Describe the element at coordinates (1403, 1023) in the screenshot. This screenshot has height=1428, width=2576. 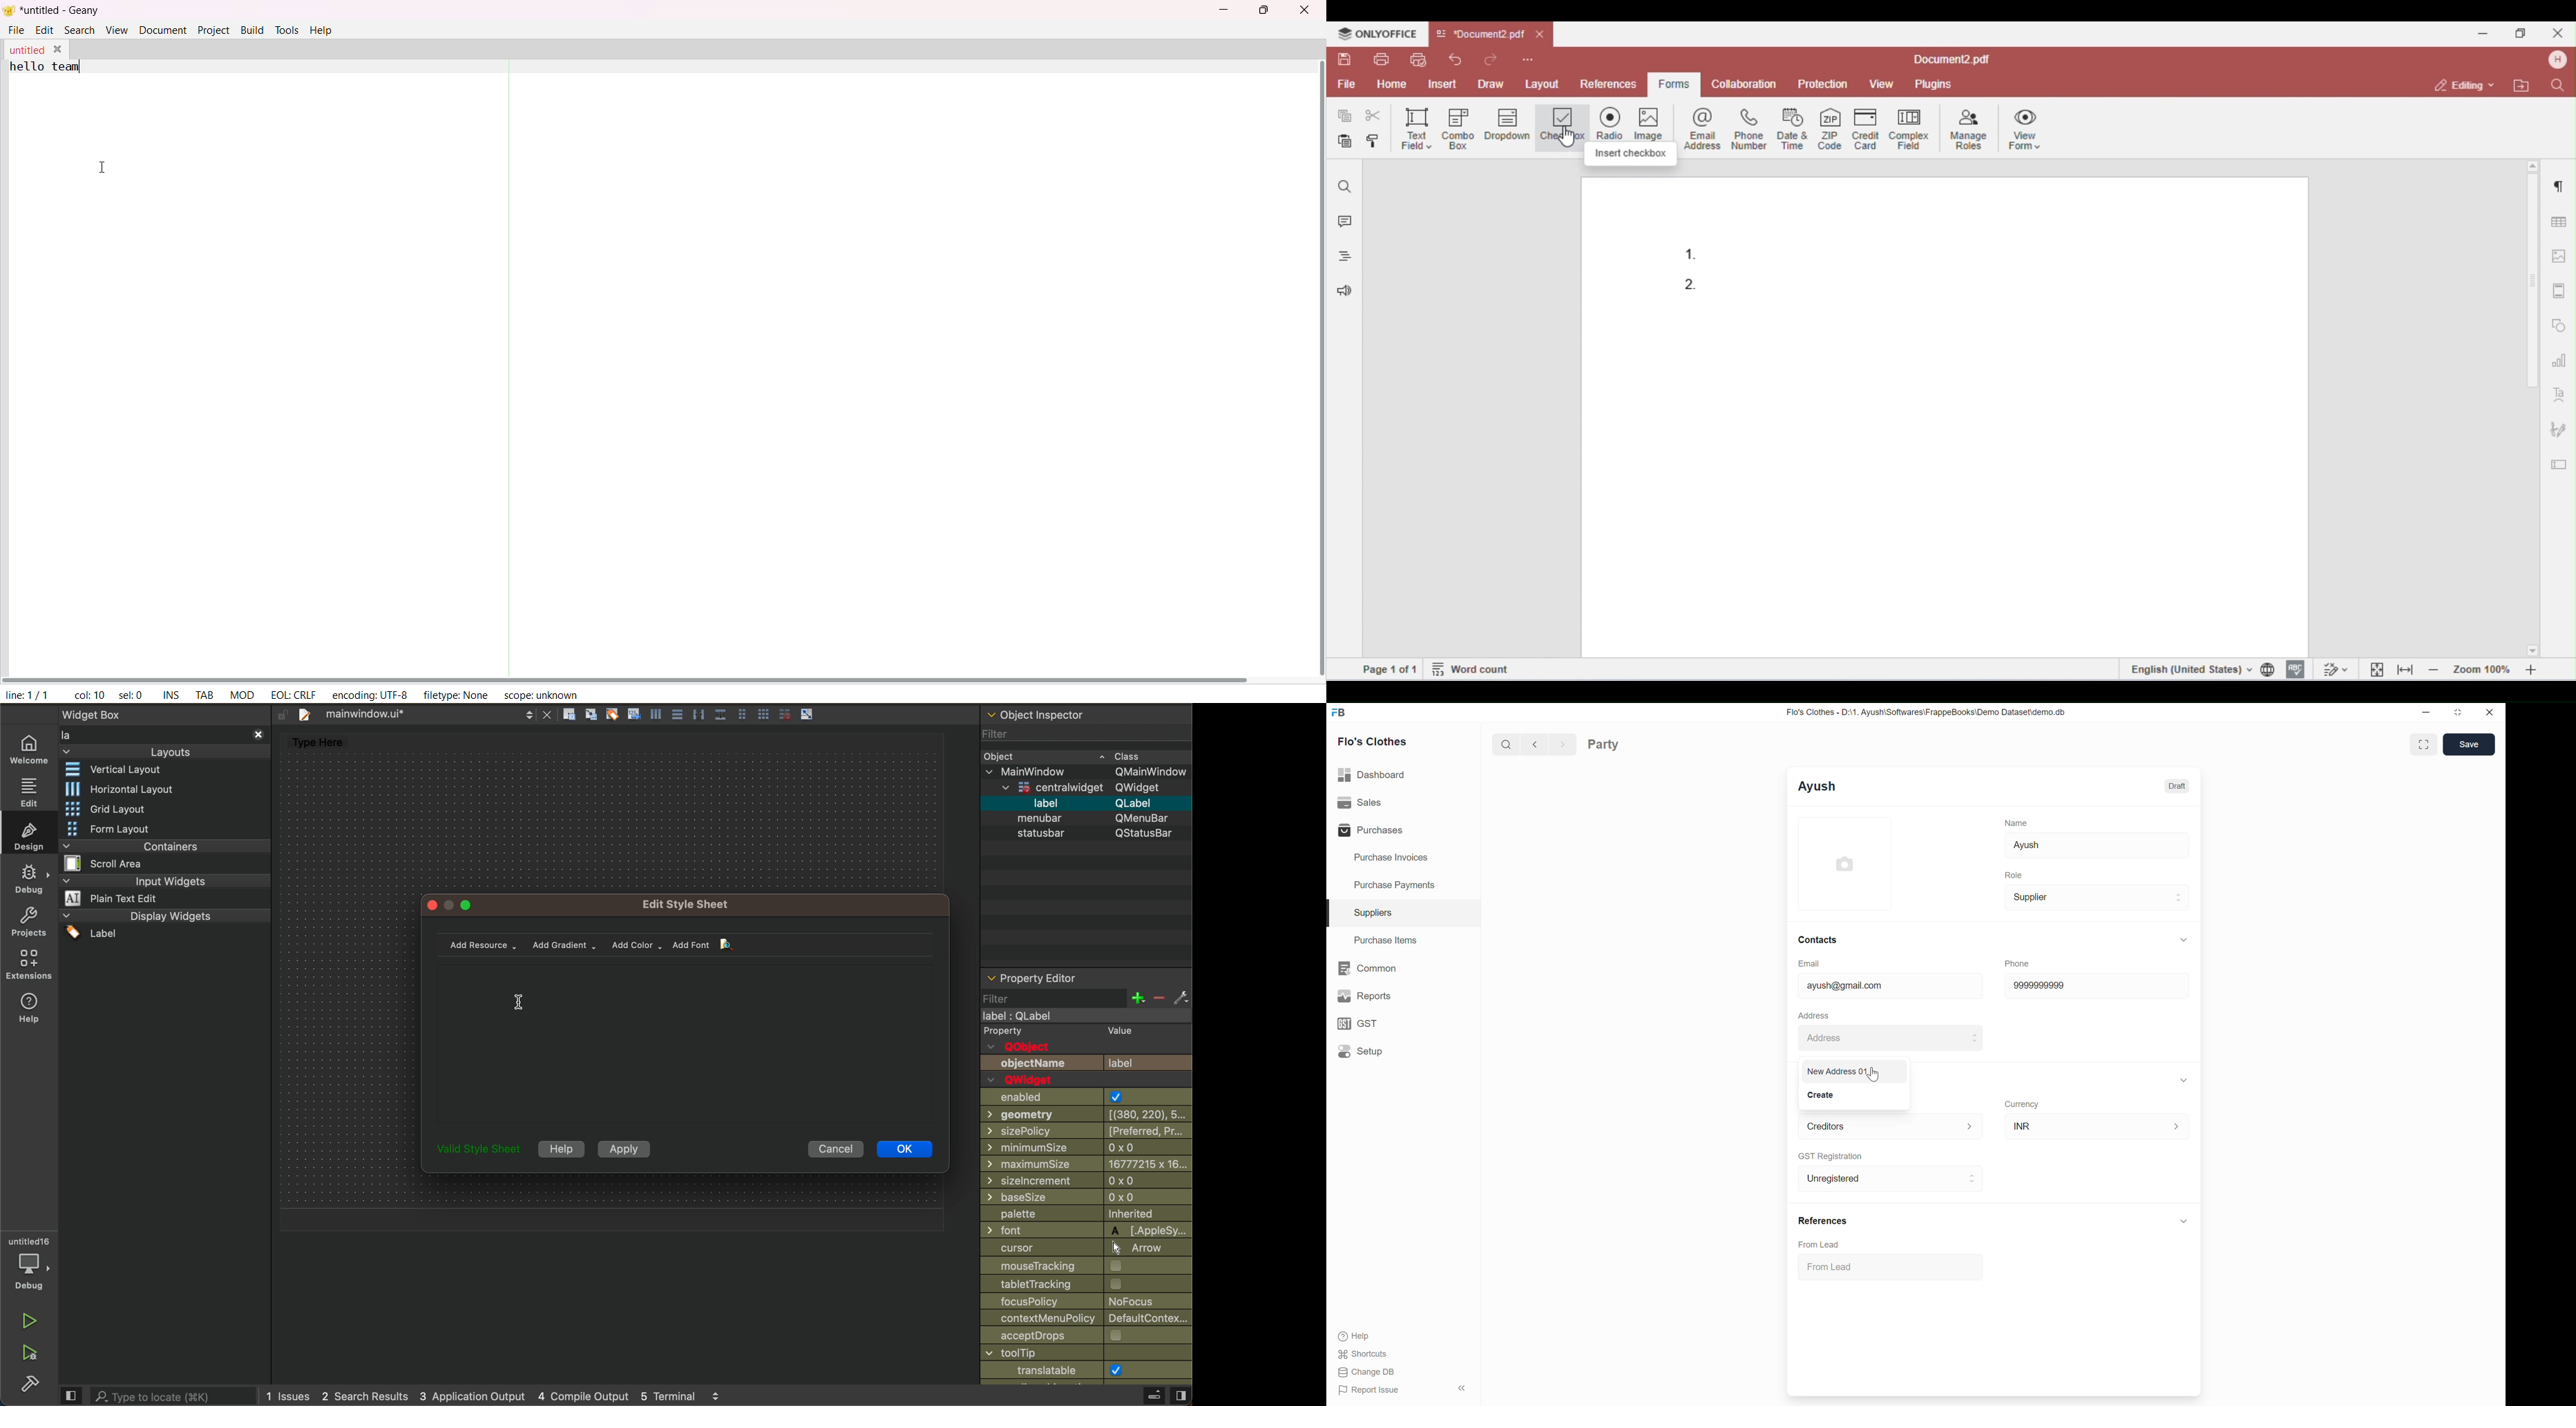
I see `GST` at that location.